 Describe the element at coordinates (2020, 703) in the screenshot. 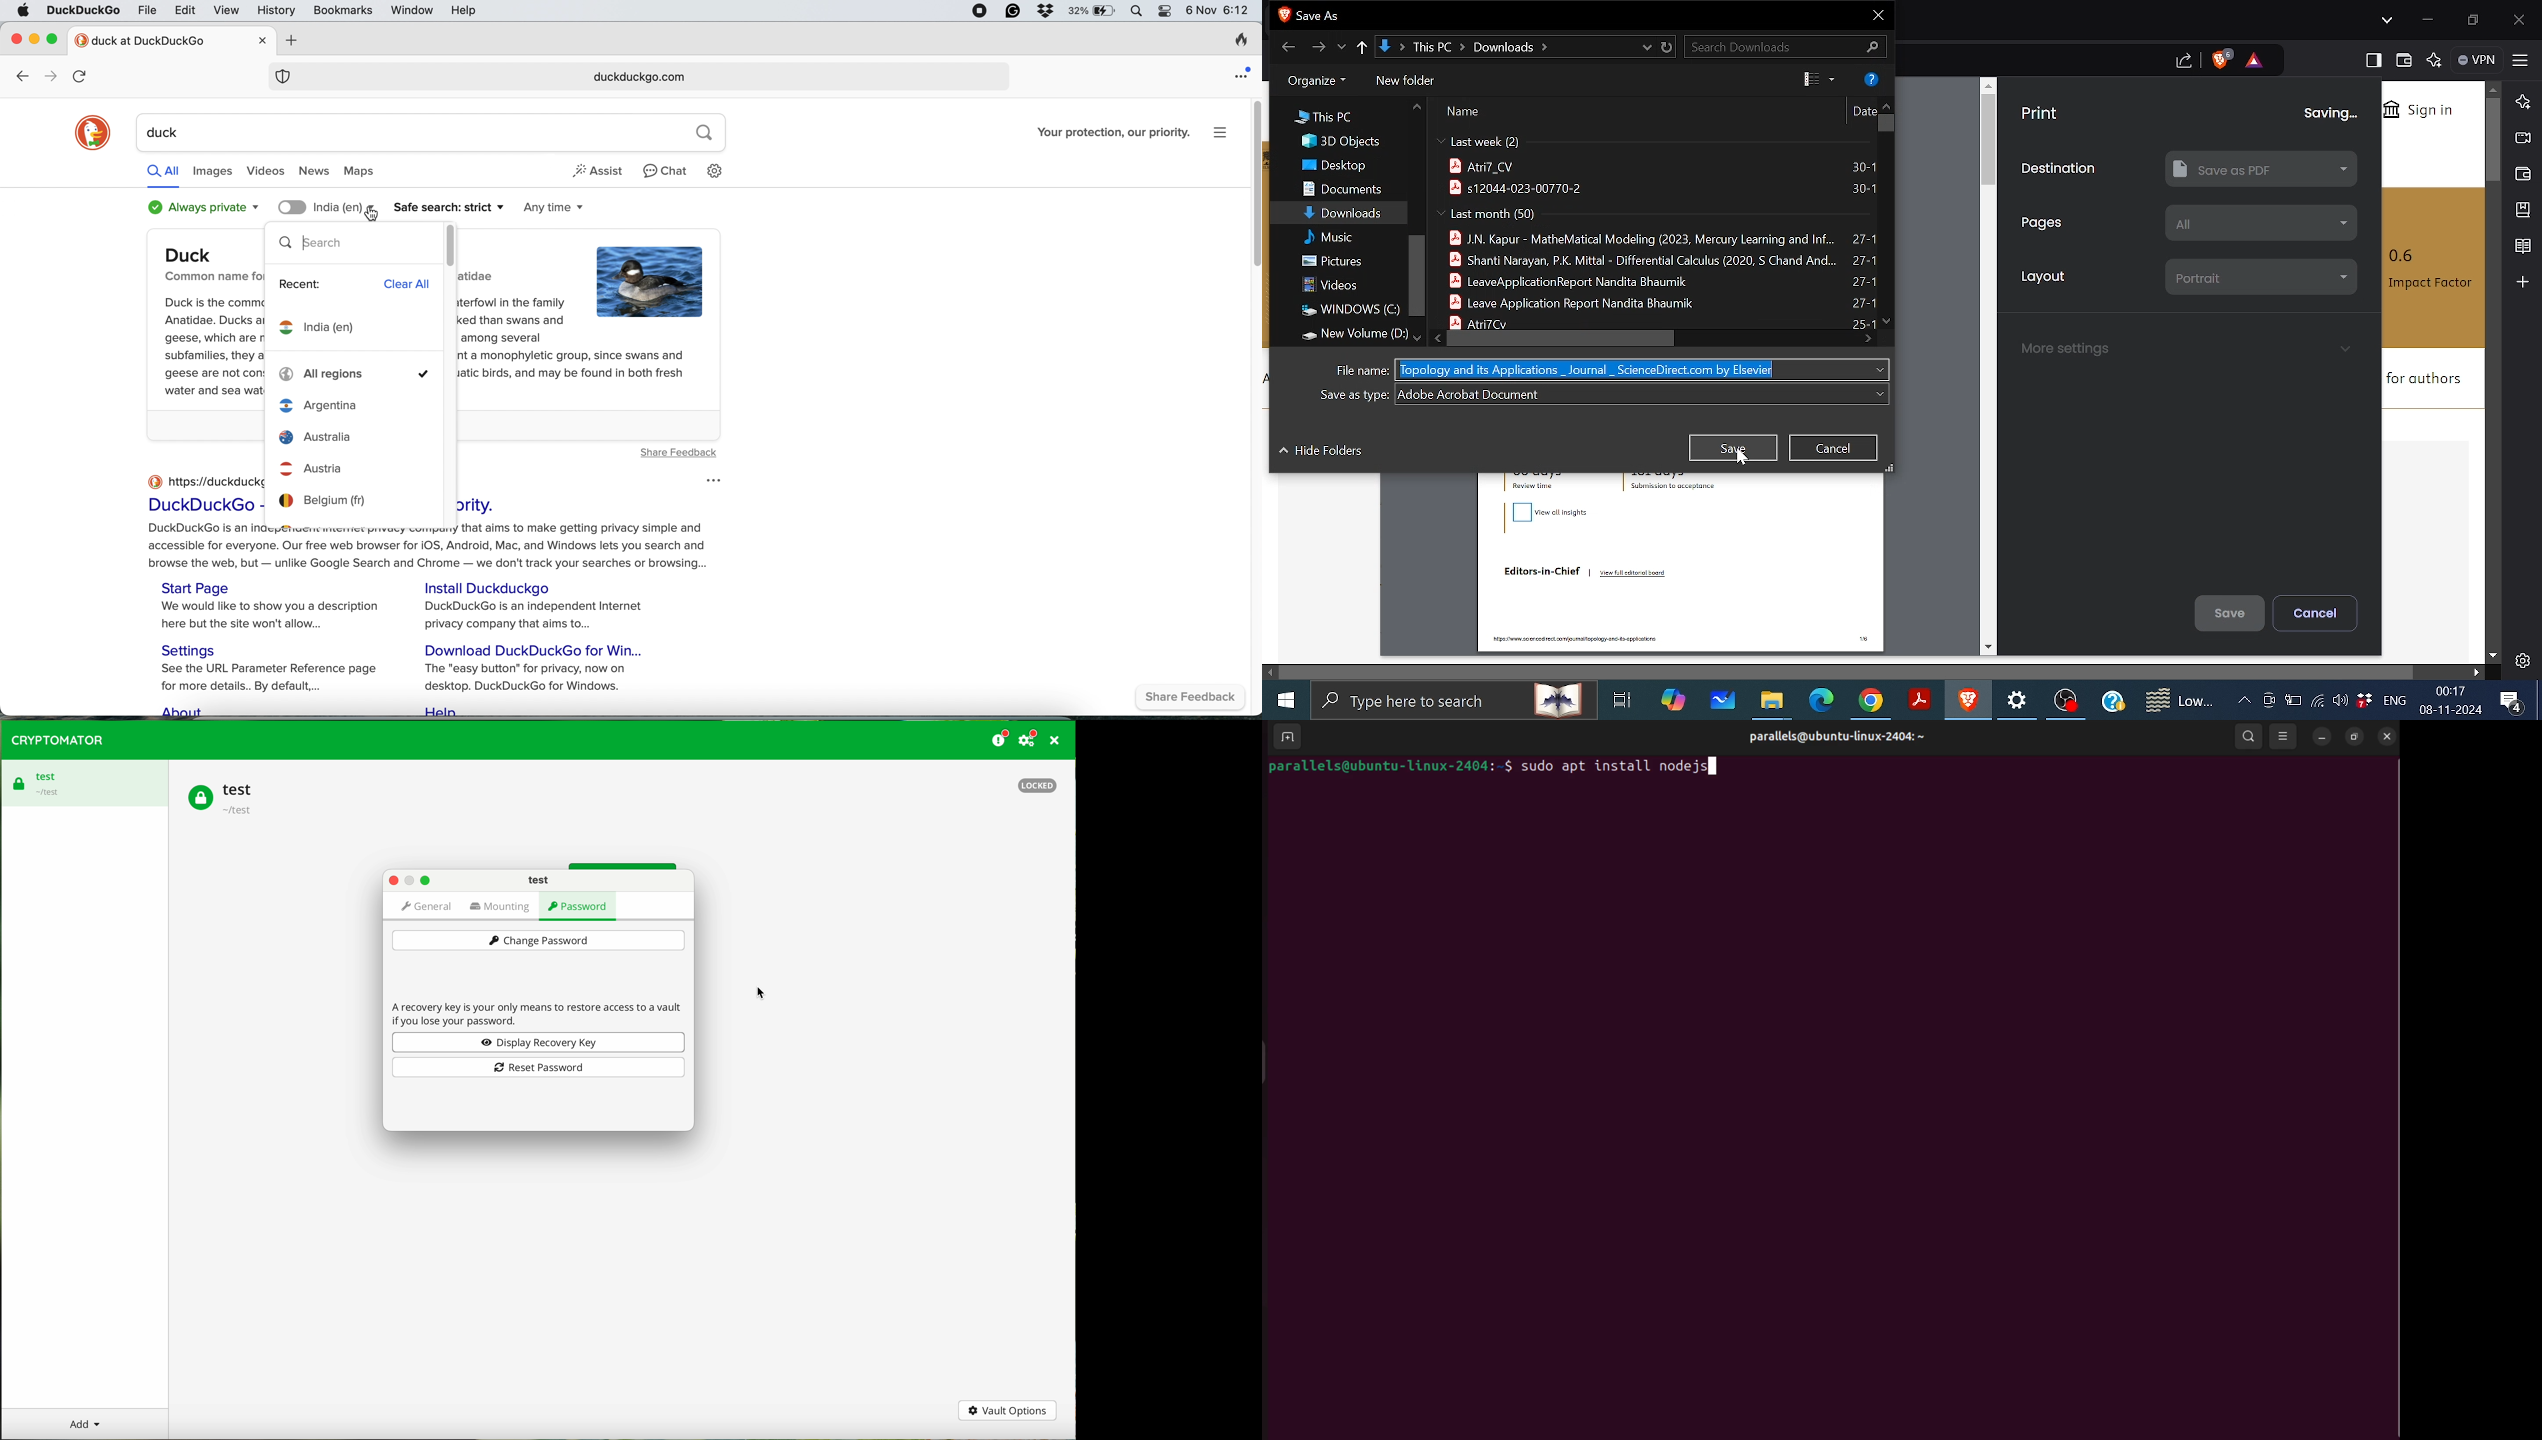

I see `Settings` at that location.